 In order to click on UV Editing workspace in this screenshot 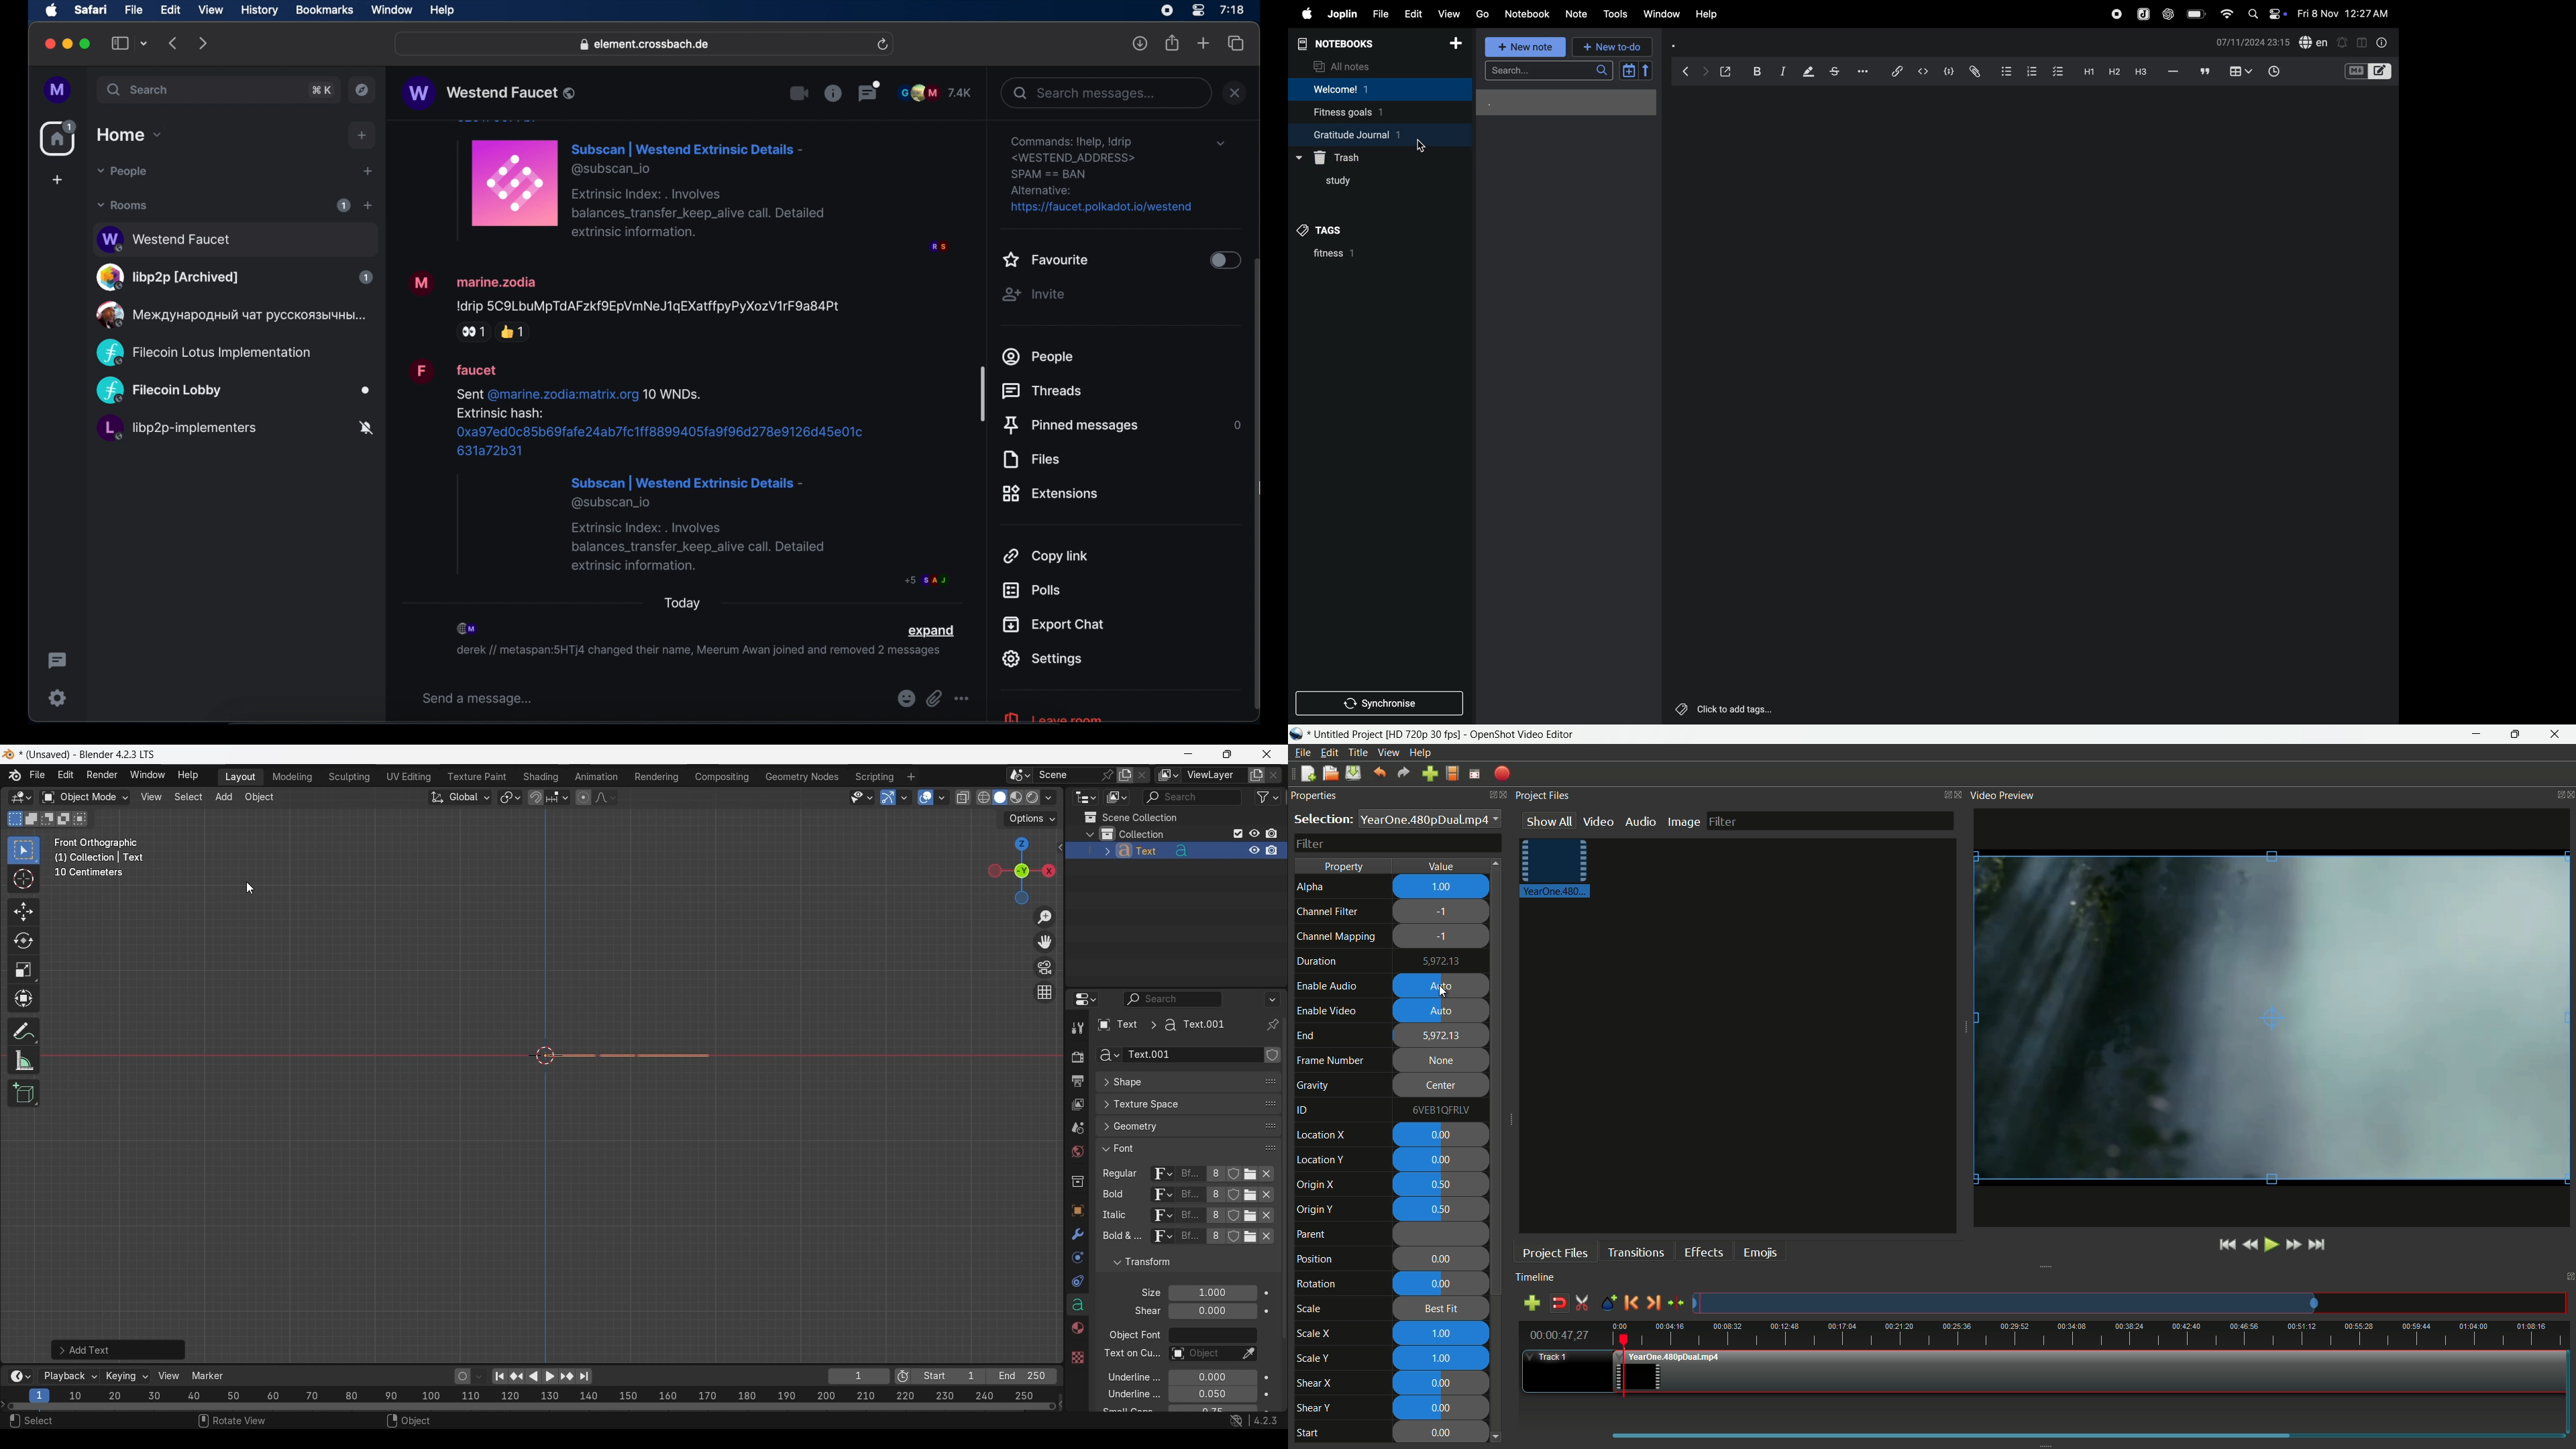, I will do `click(410, 777)`.